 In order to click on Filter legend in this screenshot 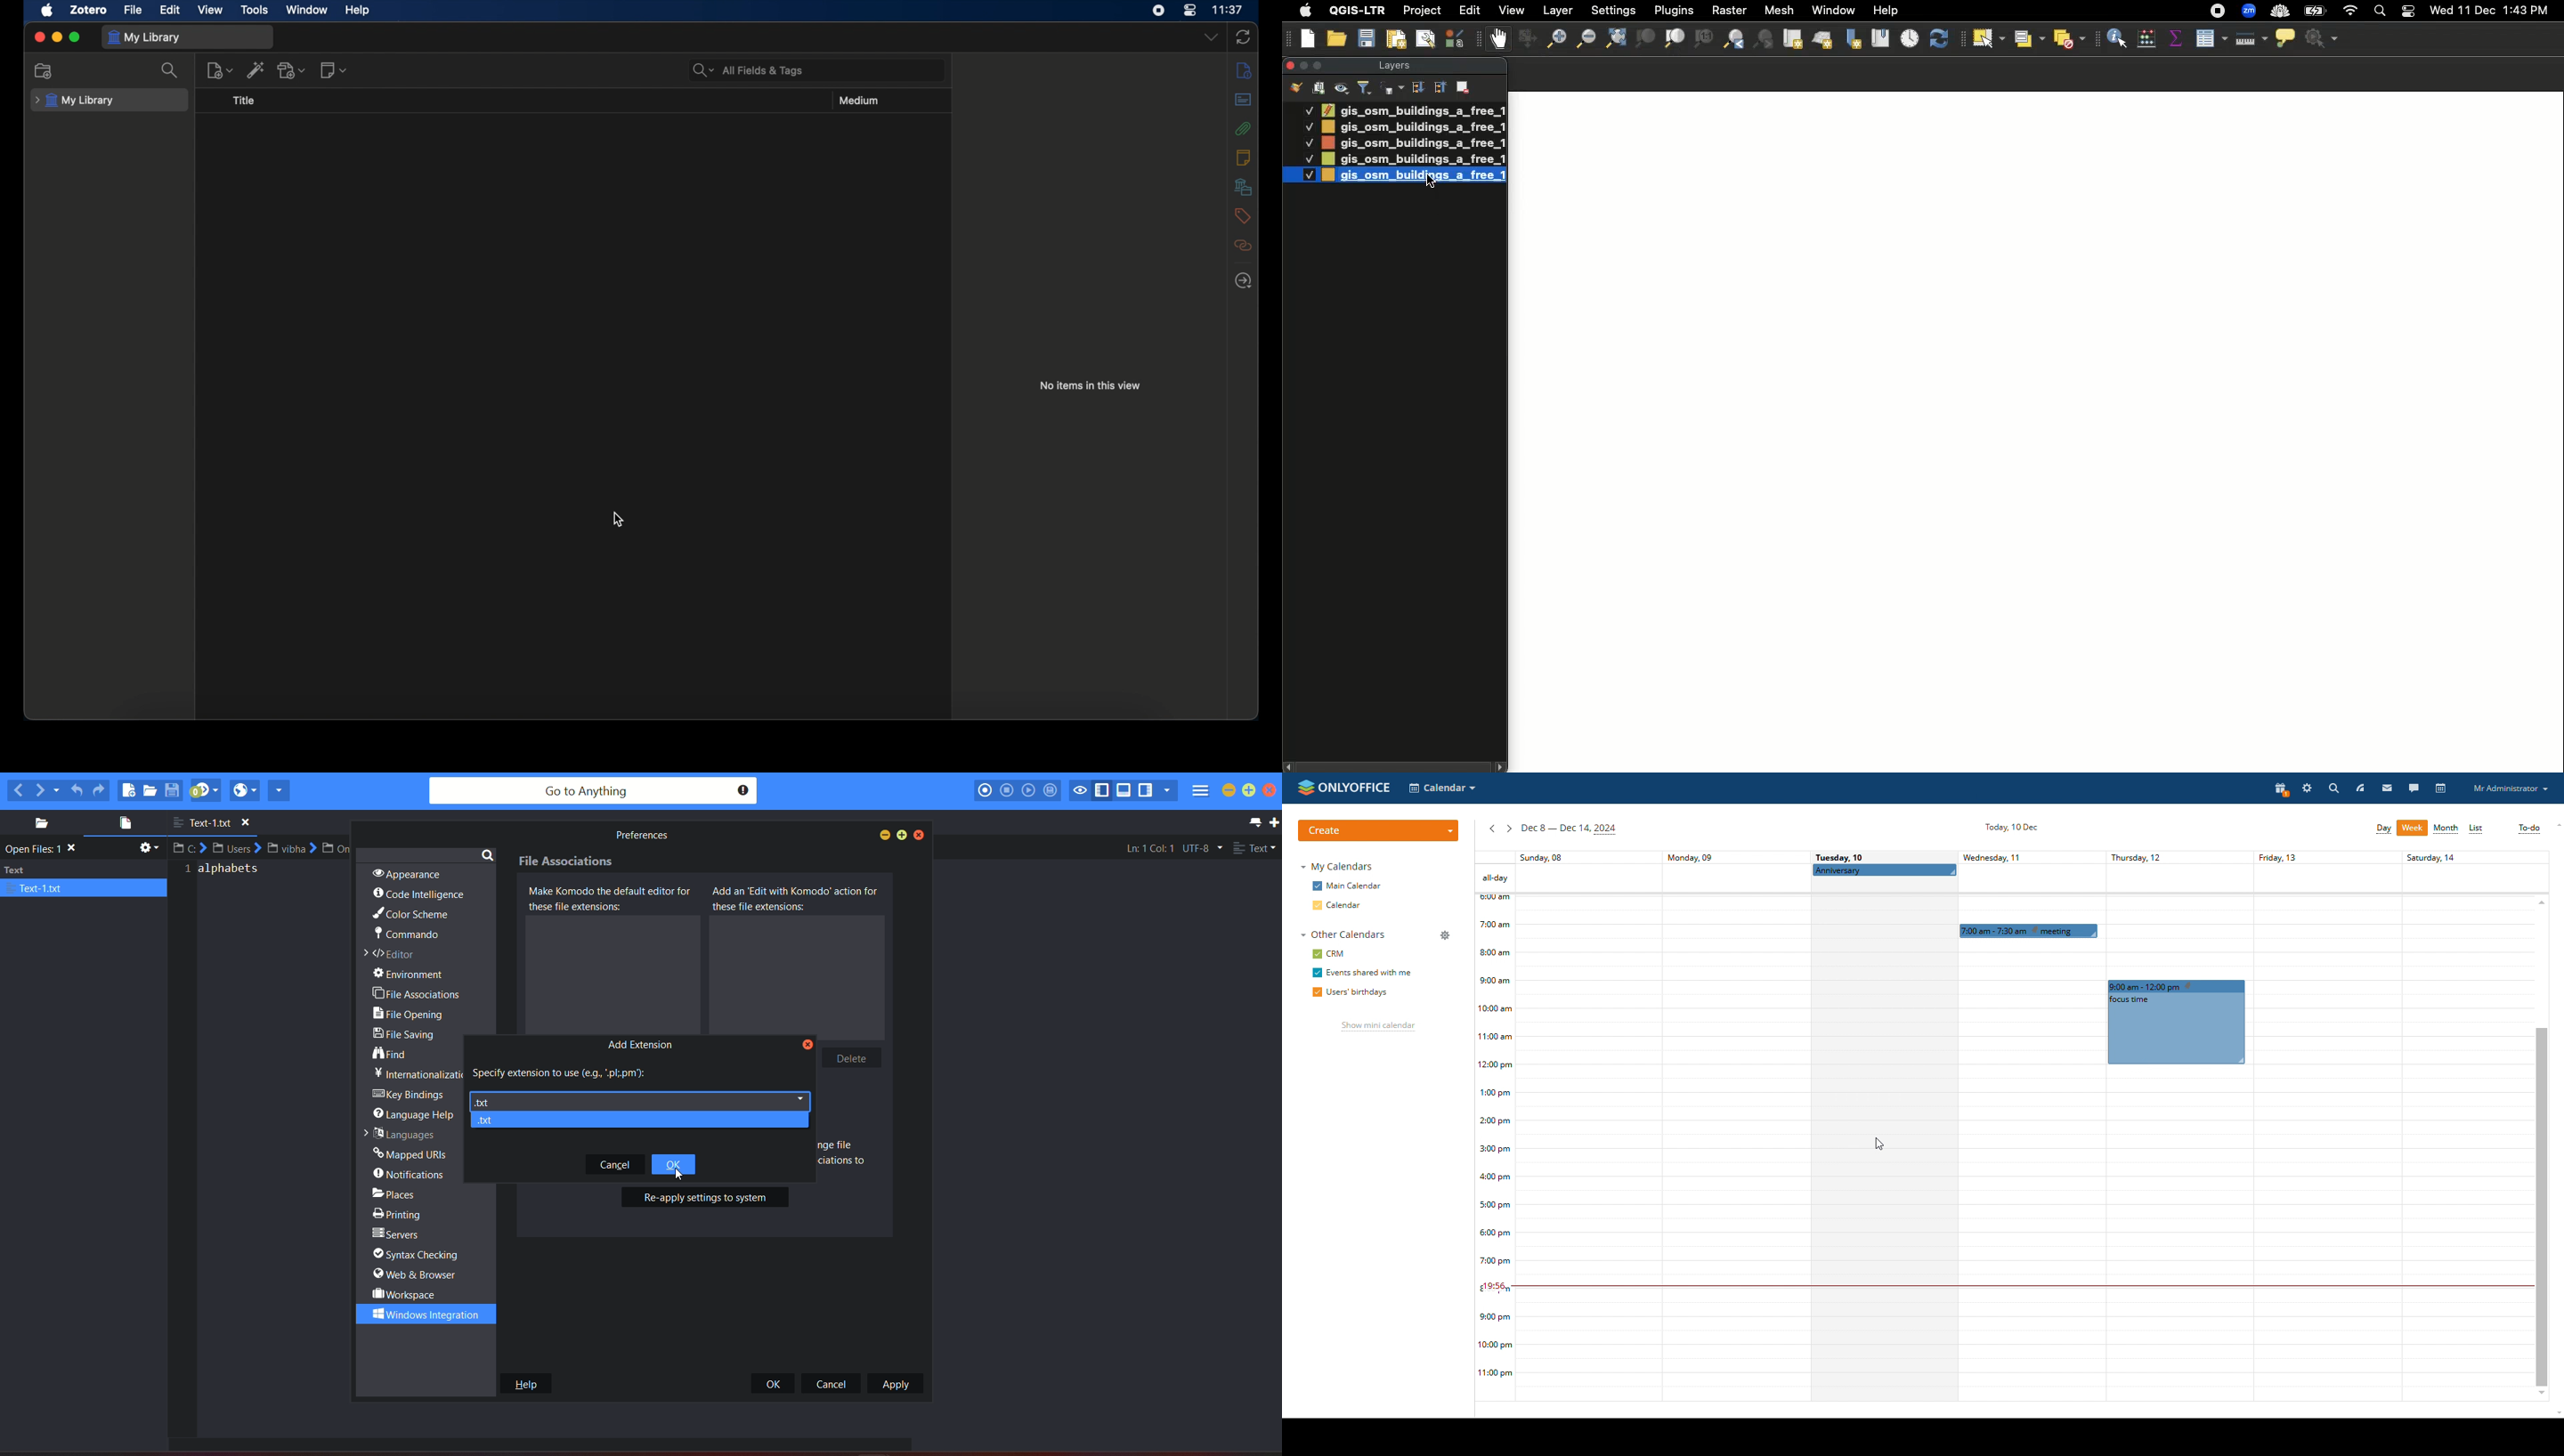, I will do `click(1366, 88)`.